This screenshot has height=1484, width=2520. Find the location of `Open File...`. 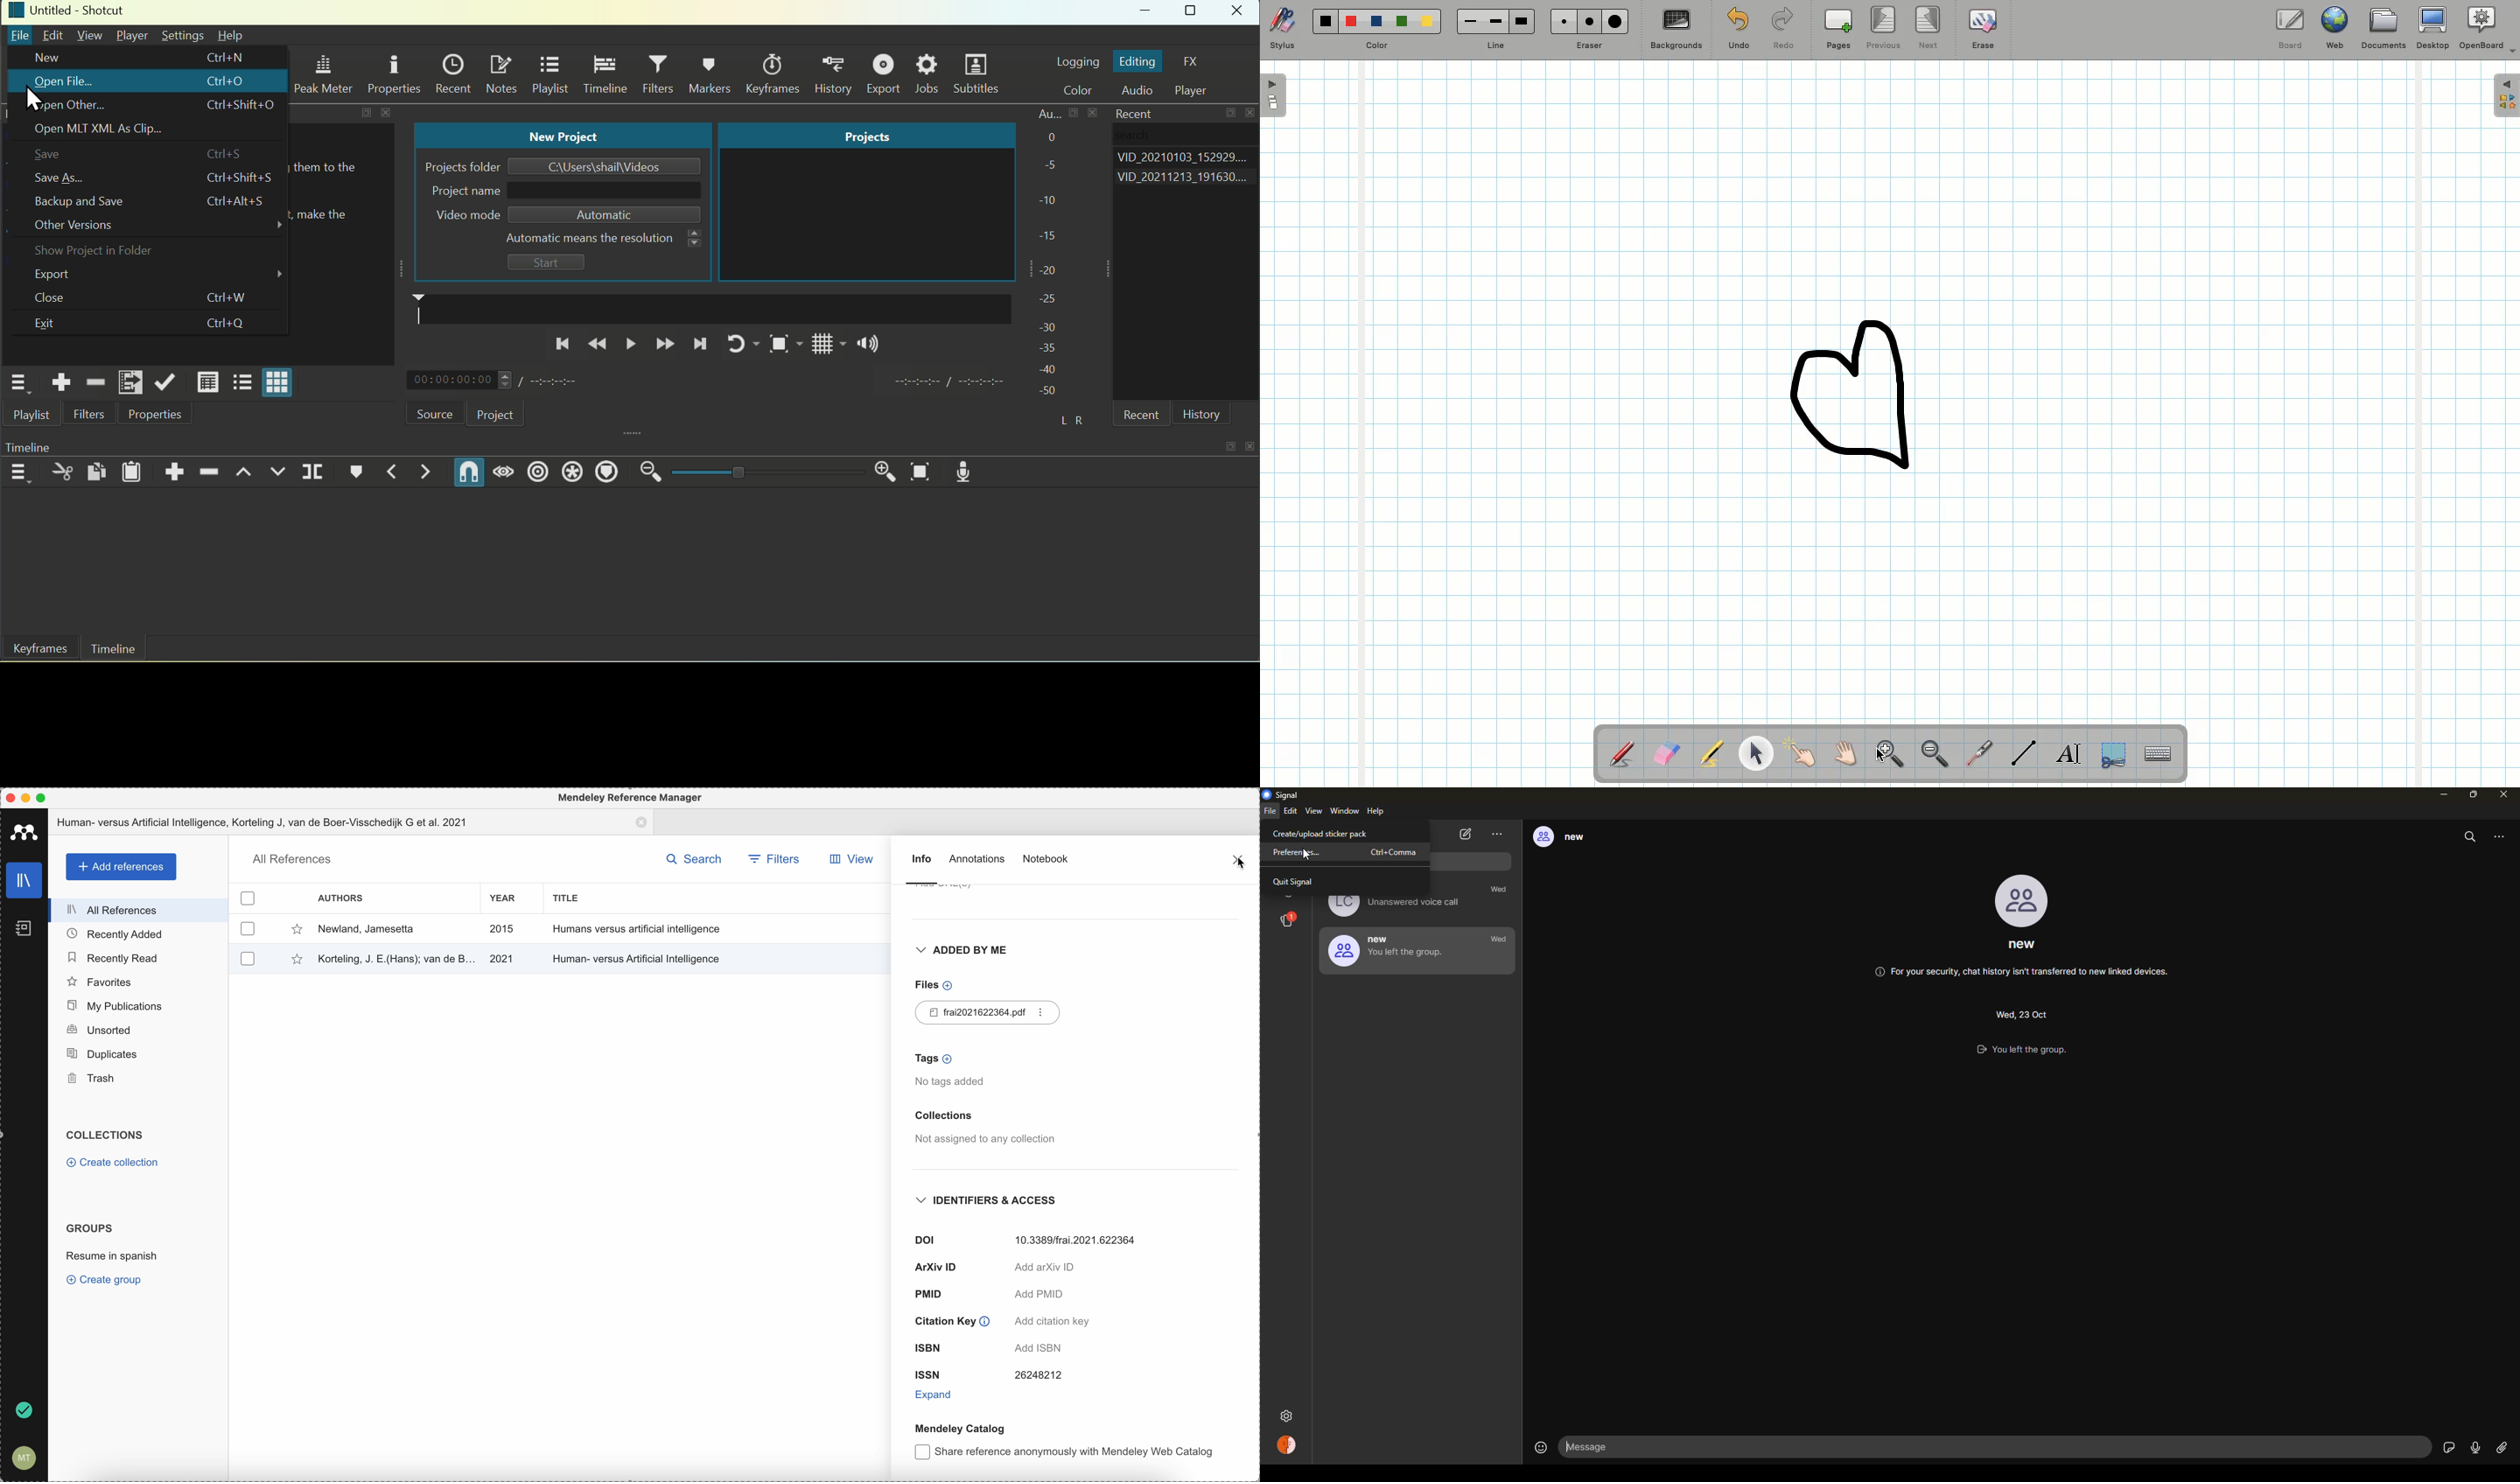

Open File... is located at coordinates (62, 82).